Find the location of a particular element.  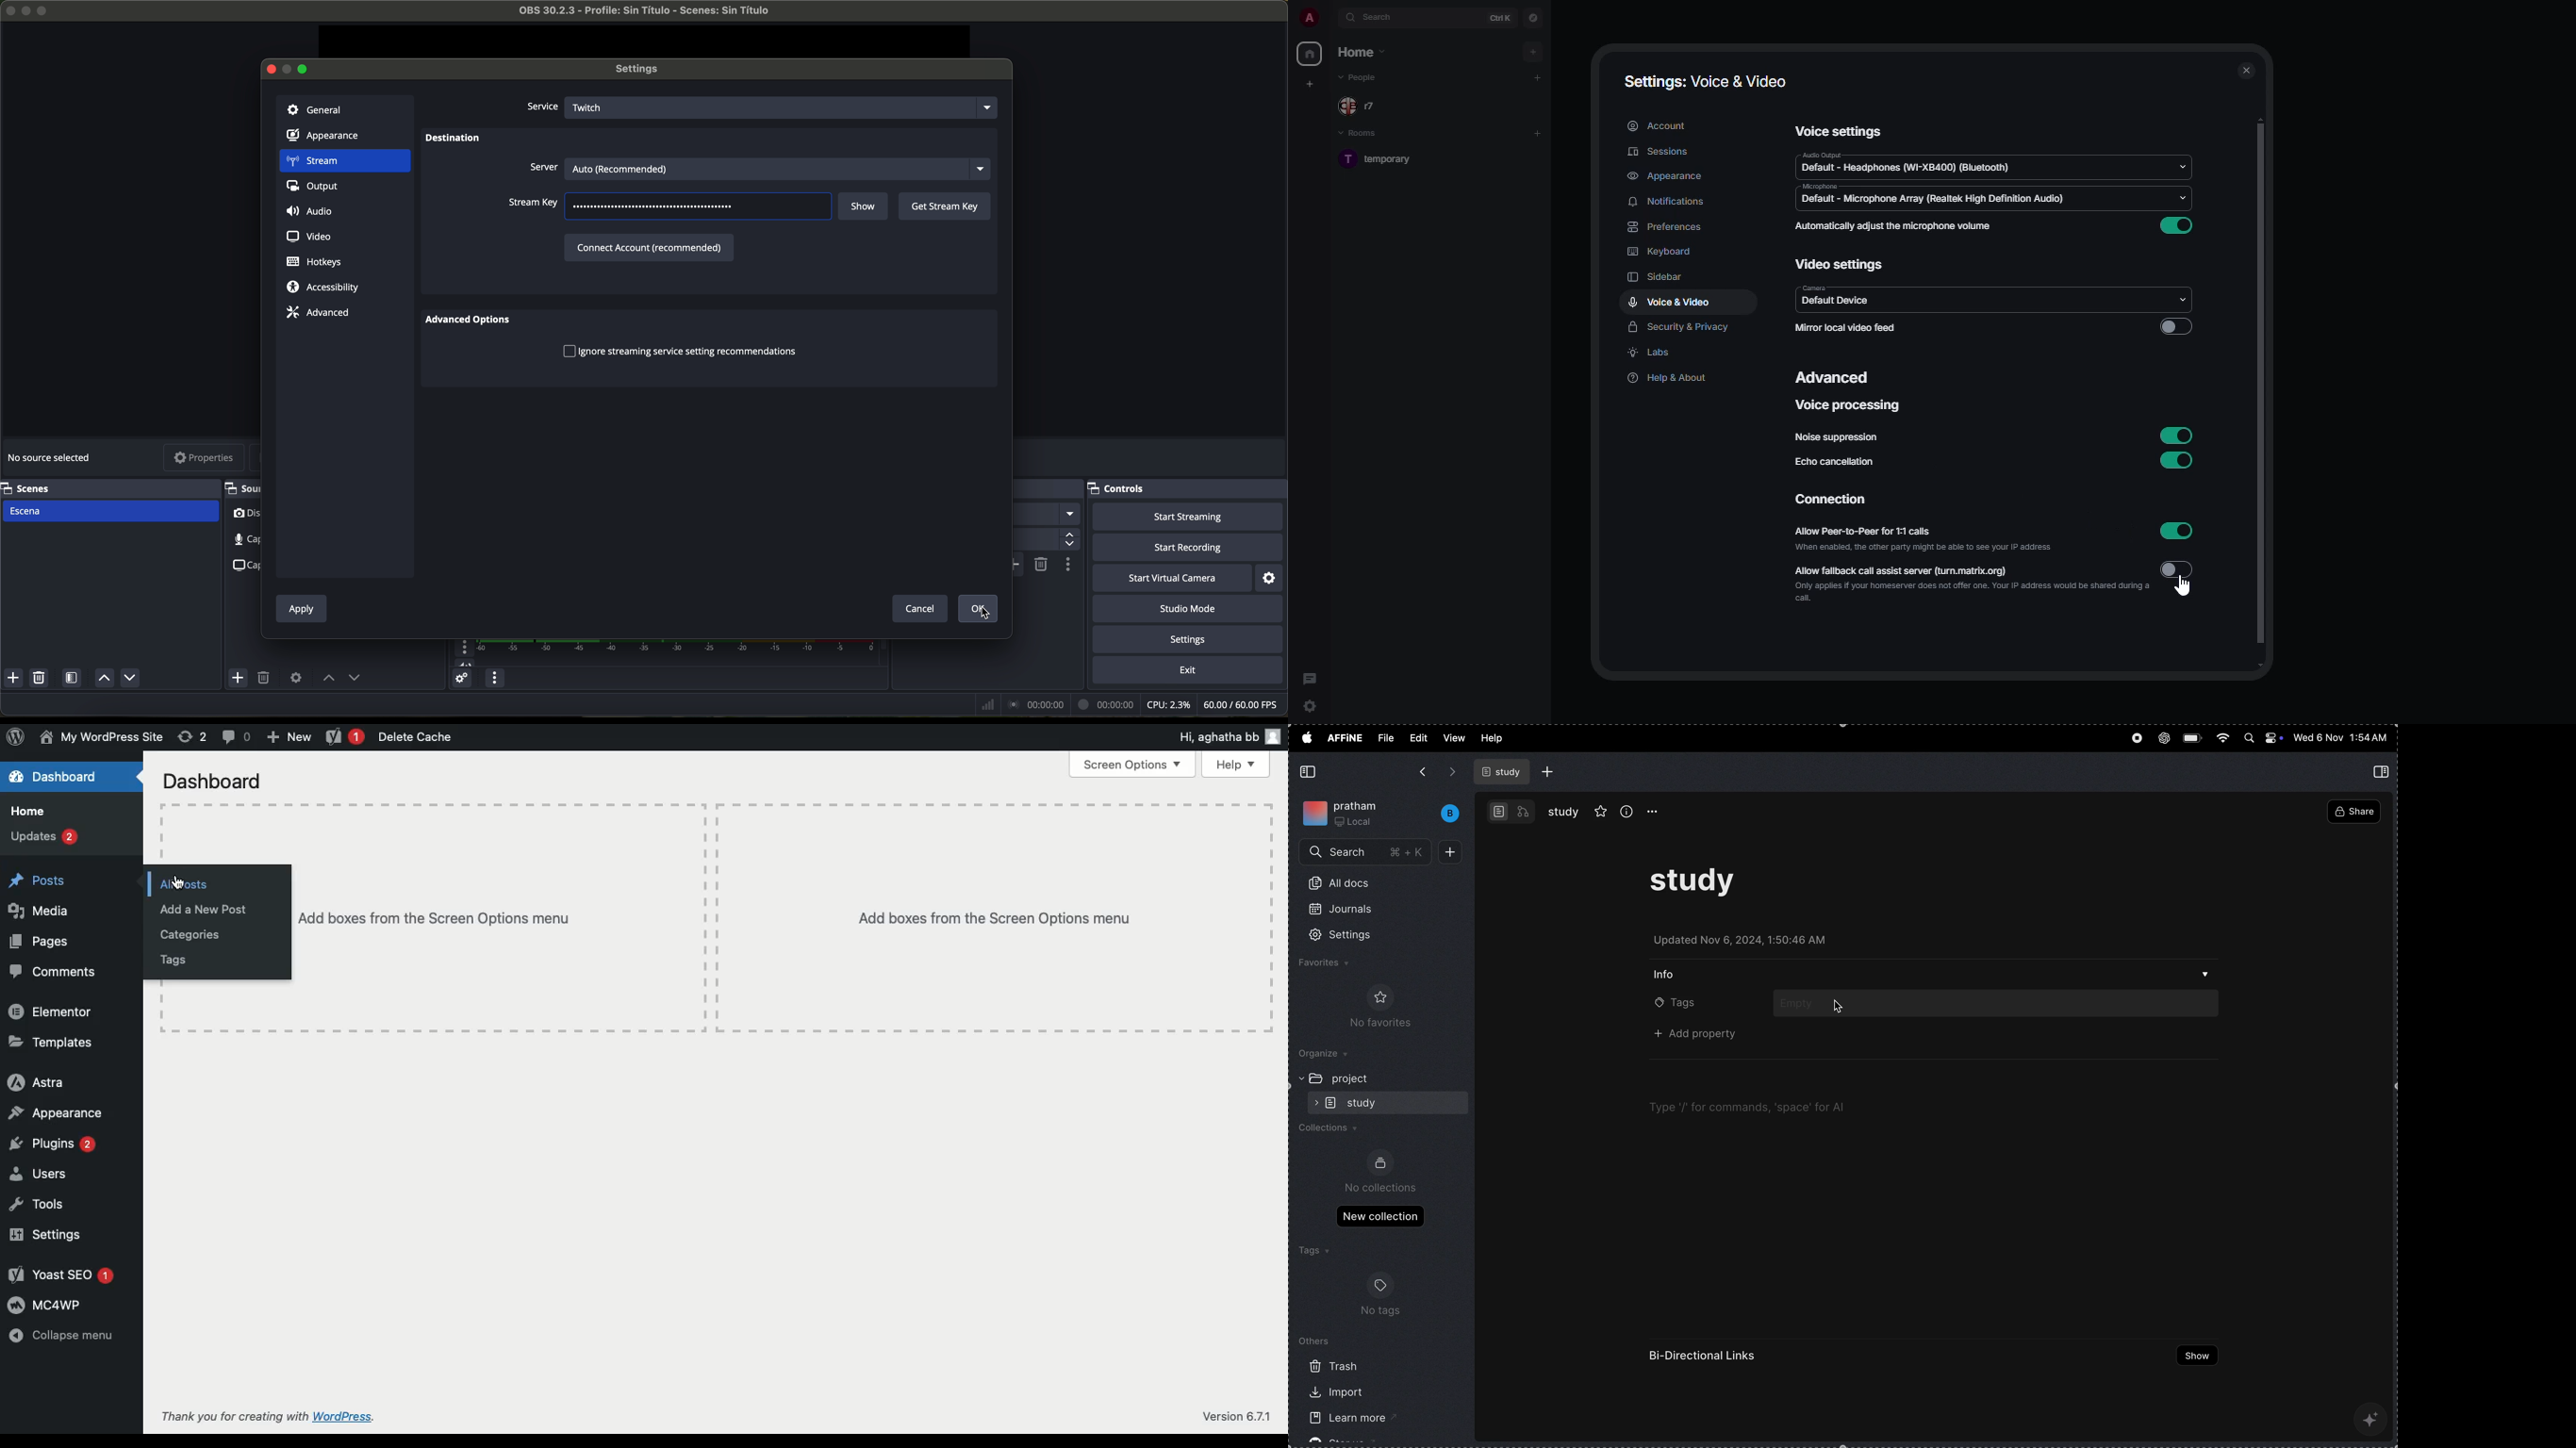

people is located at coordinates (1363, 106).